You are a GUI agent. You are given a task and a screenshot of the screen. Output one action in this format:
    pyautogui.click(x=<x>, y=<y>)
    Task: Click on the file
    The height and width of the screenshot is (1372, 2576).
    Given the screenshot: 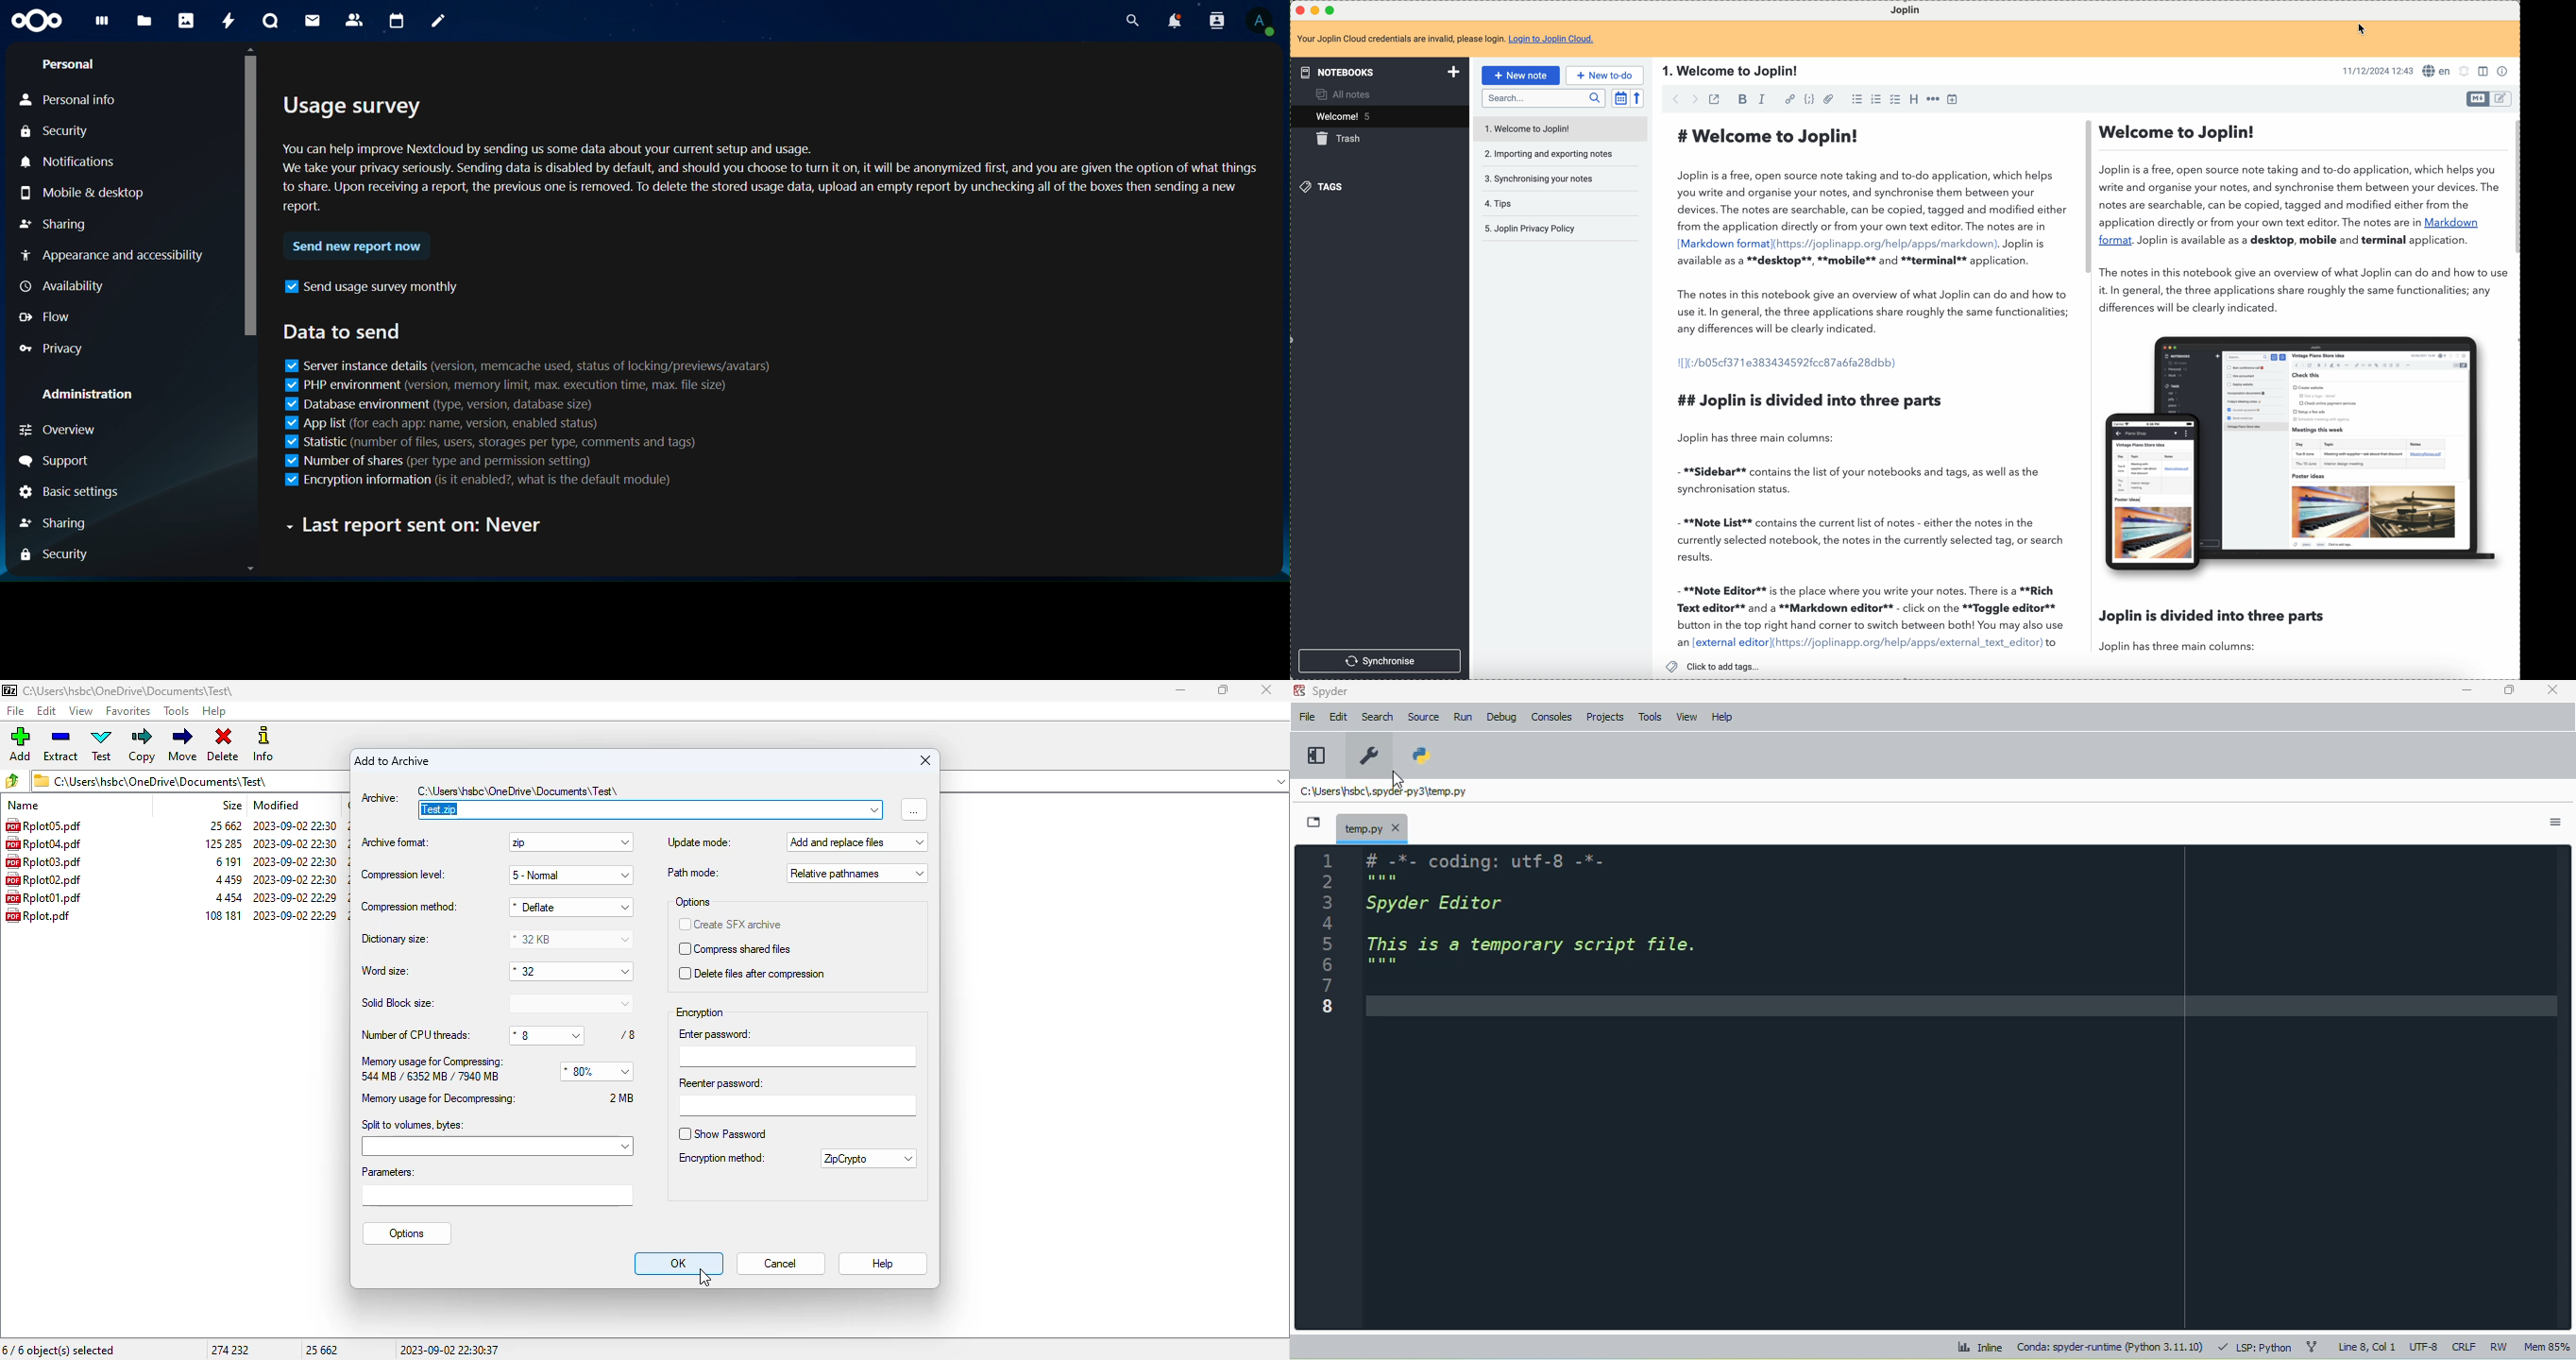 What is the action you would take?
    pyautogui.click(x=1308, y=717)
    